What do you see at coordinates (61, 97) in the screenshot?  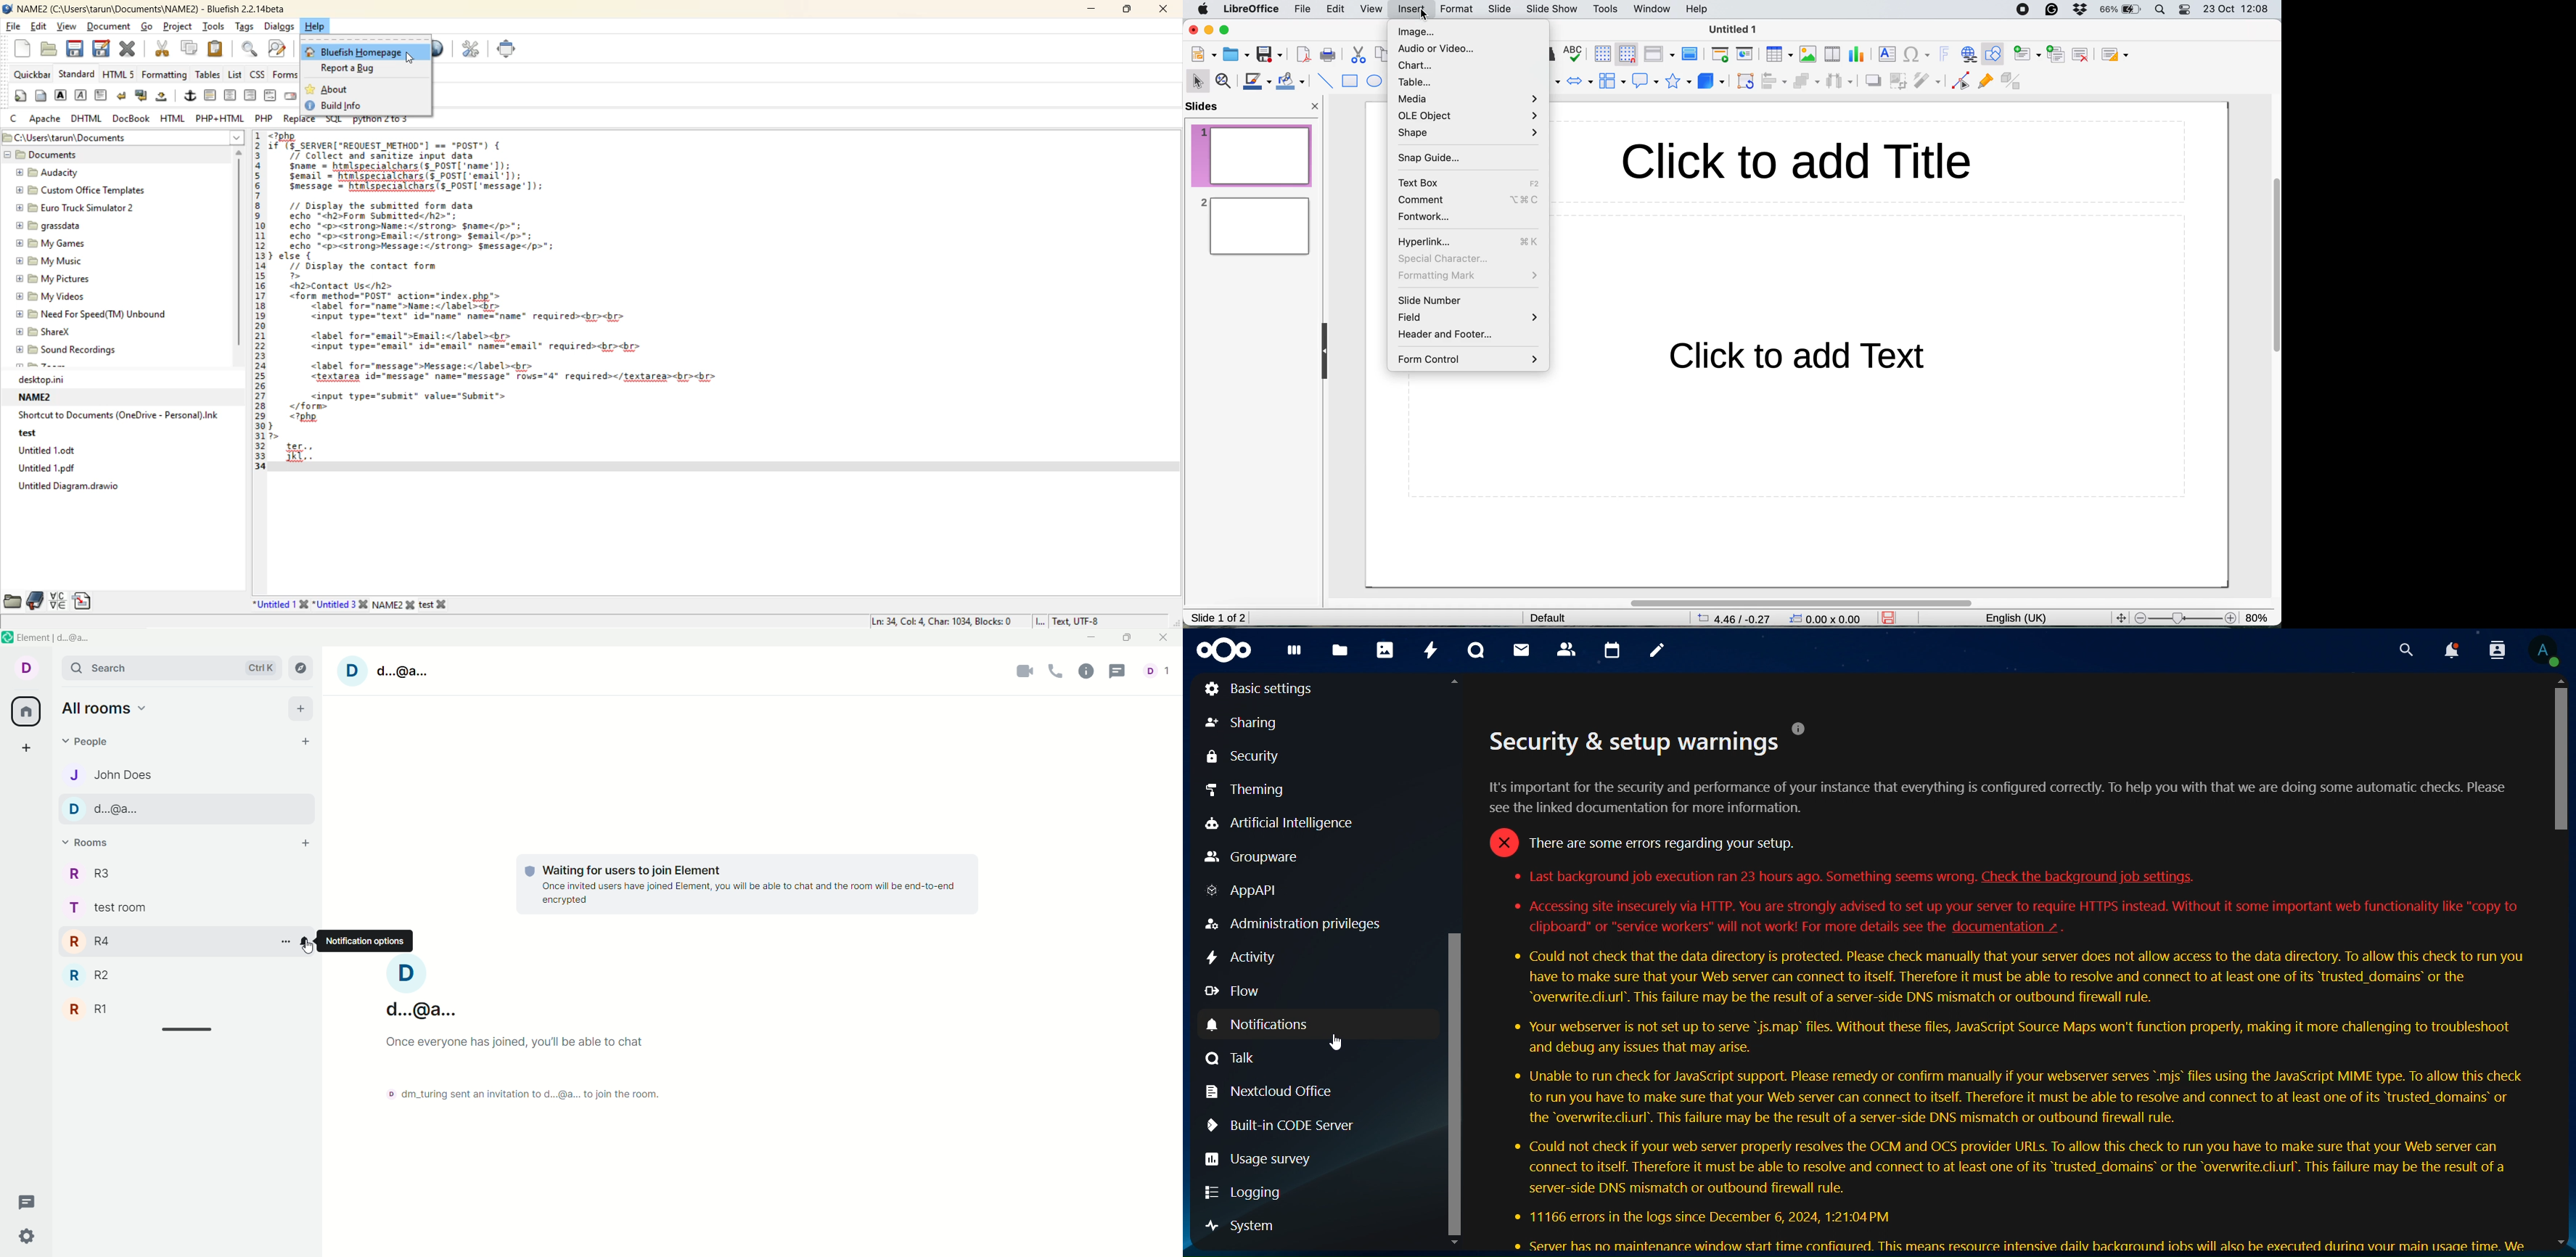 I see `strong` at bounding box center [61, 97].